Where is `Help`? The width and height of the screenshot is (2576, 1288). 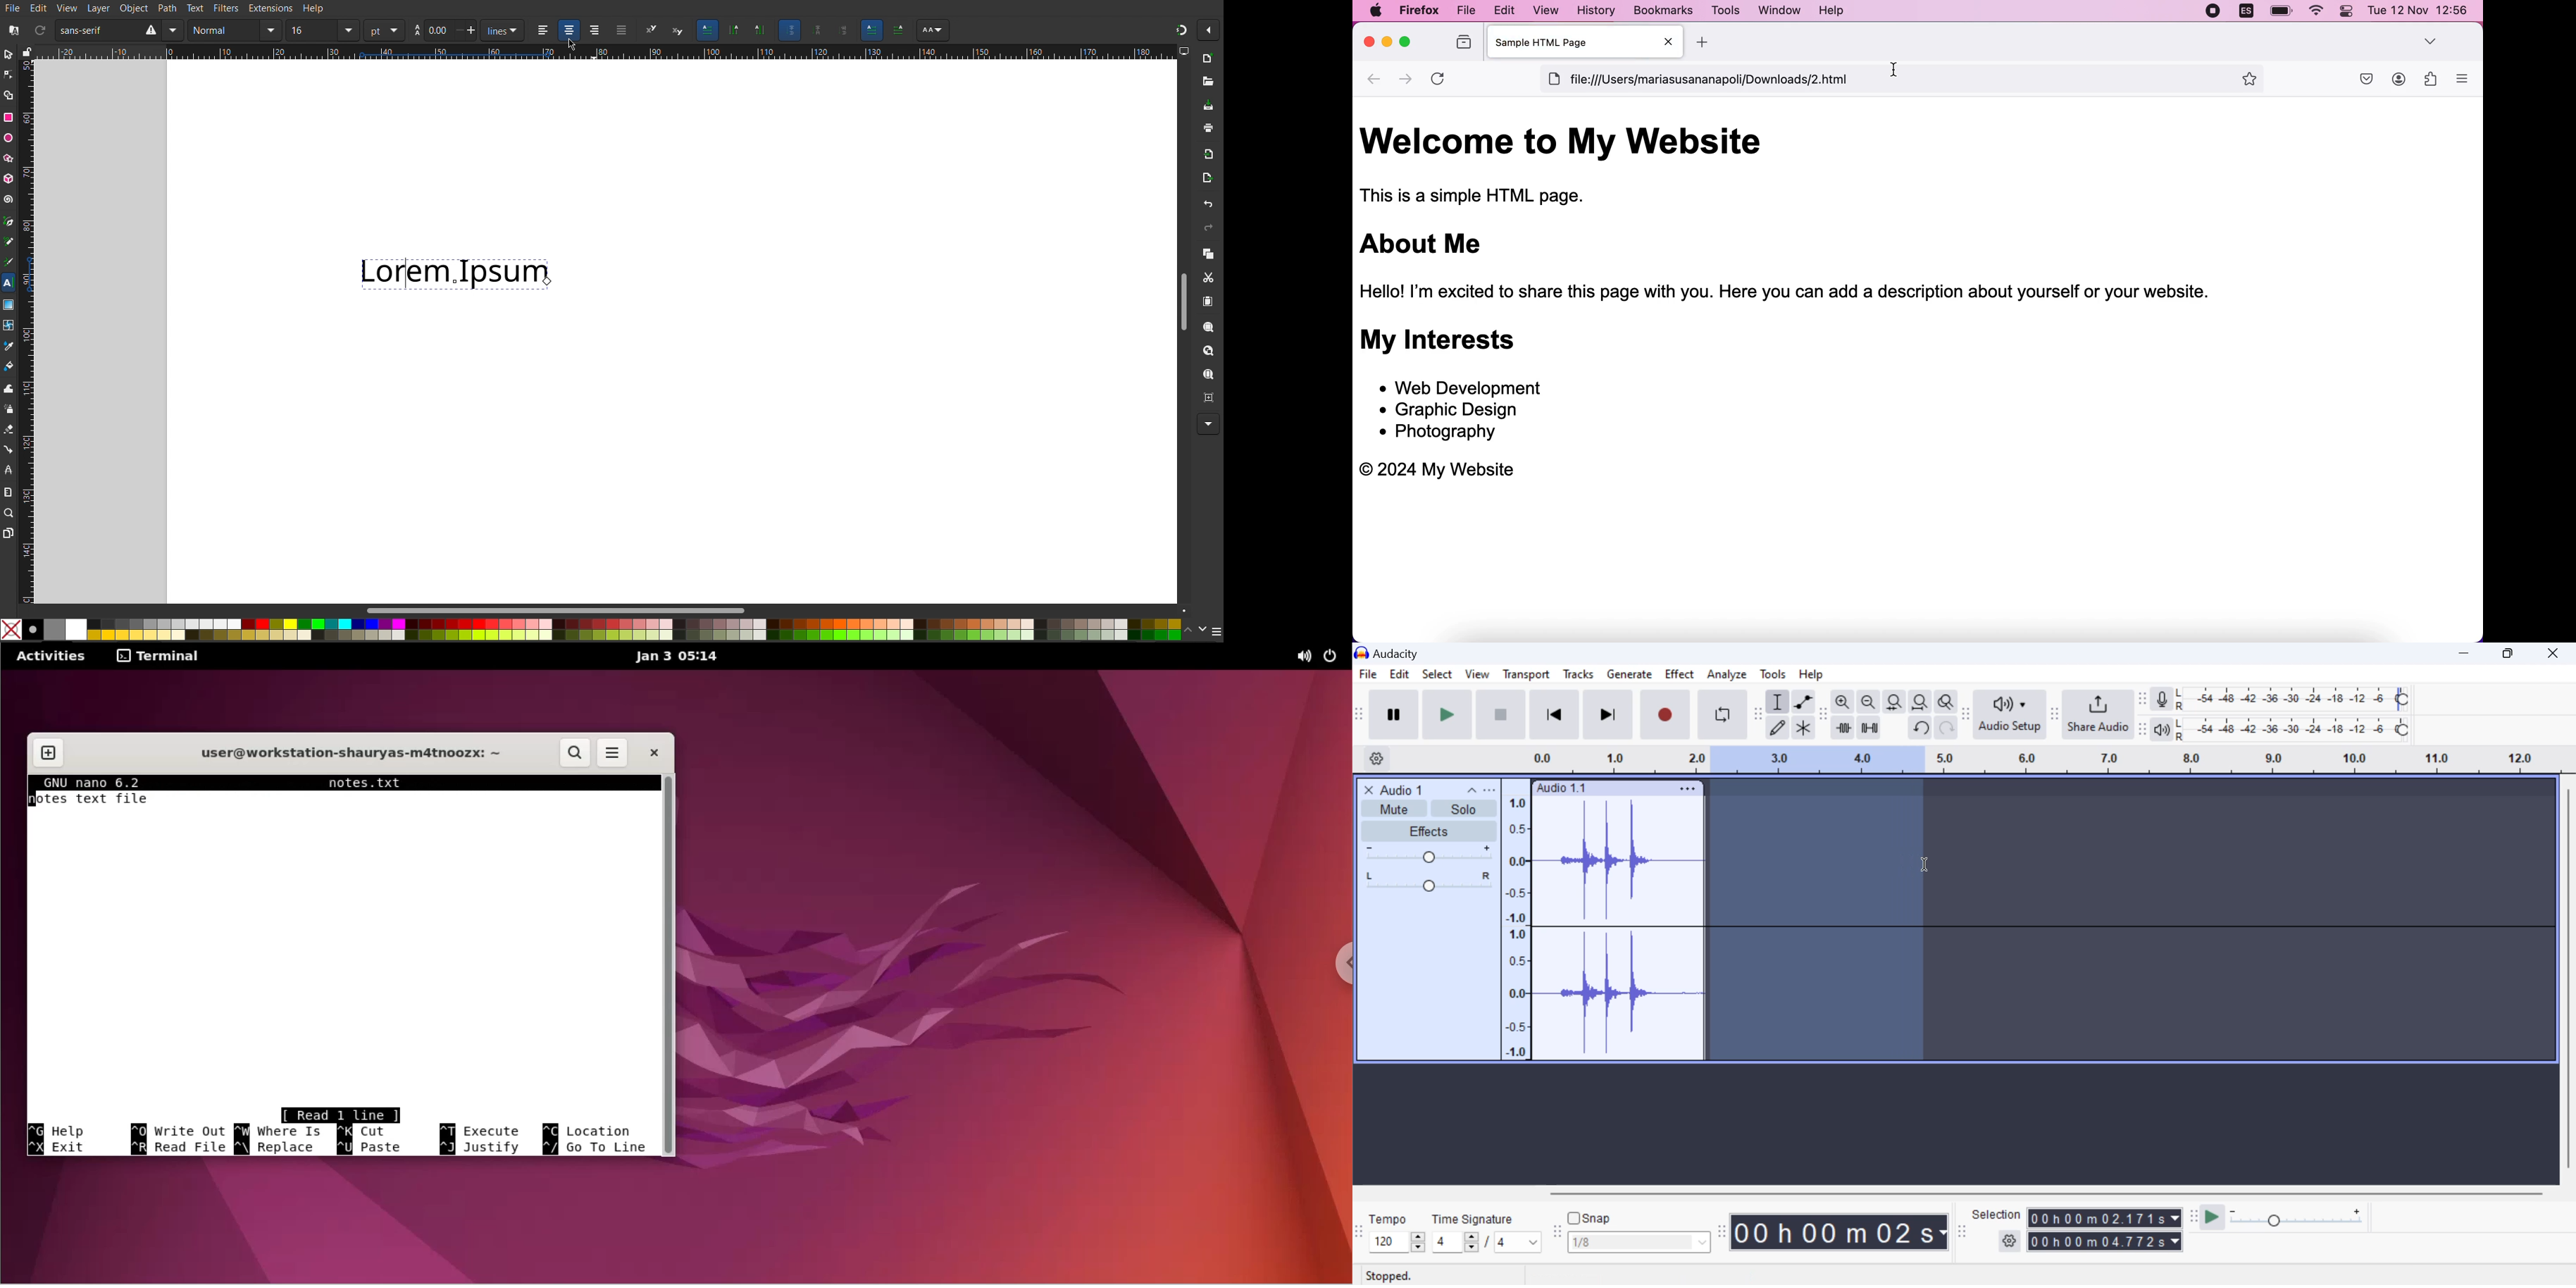 Help is located at coordinates (1814, 674).